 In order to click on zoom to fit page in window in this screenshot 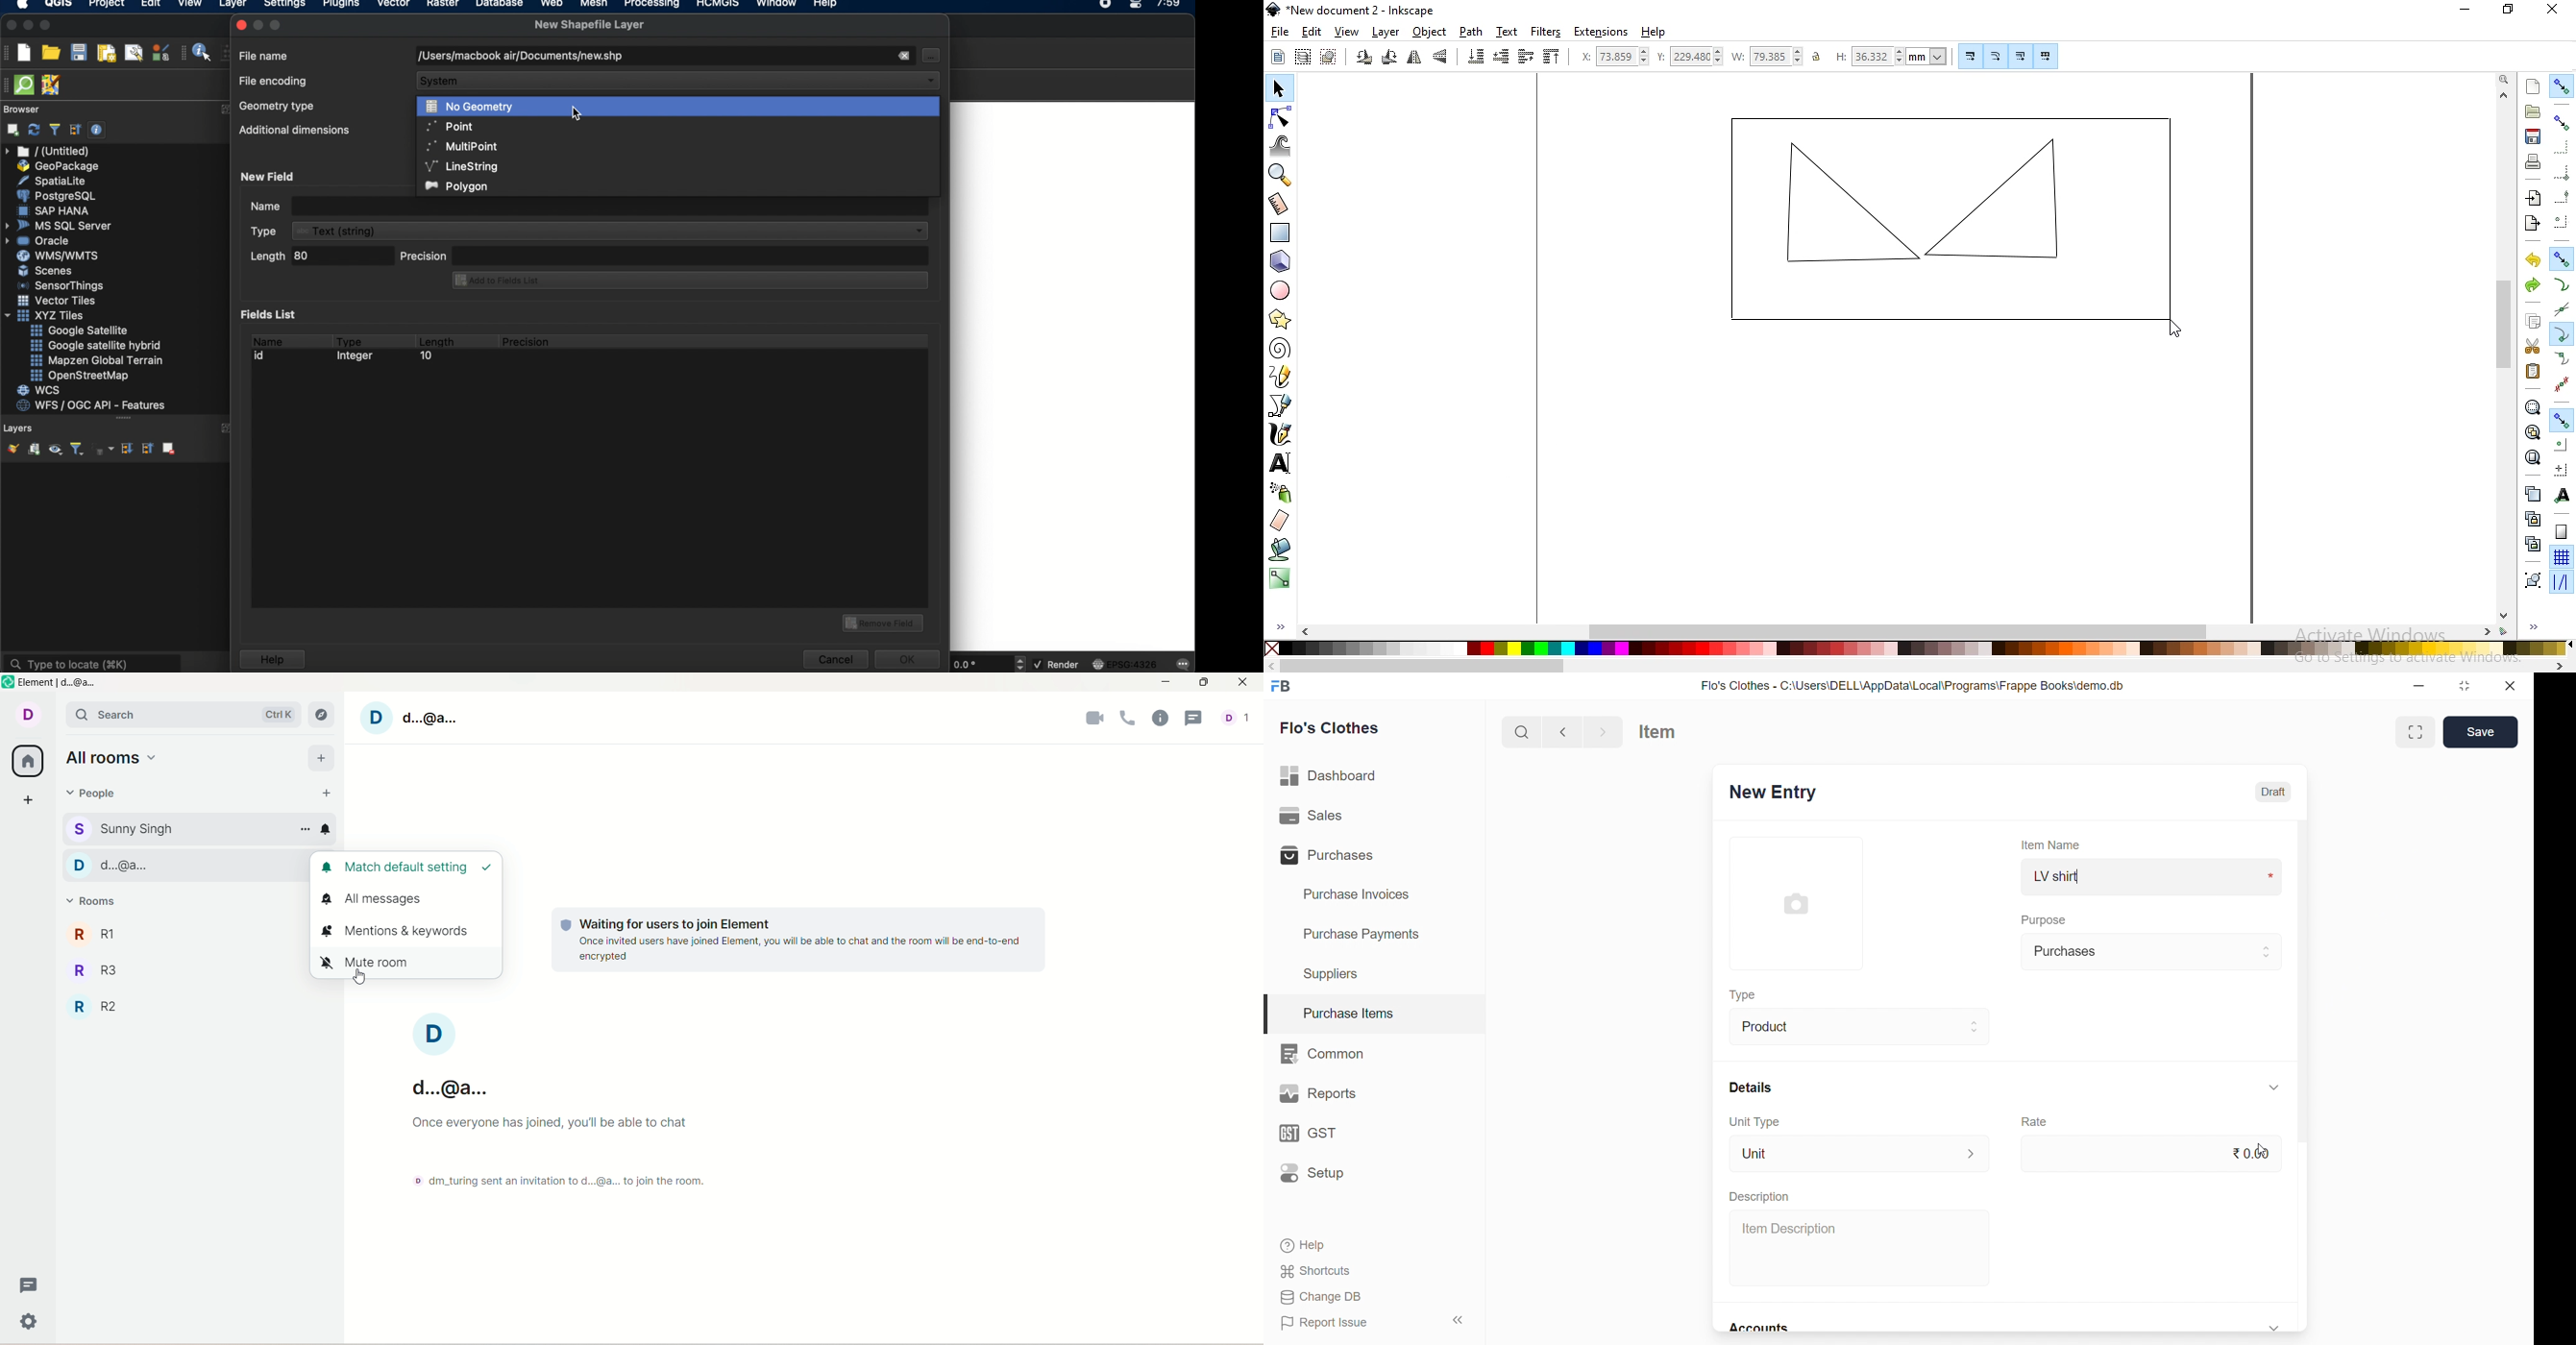, I will do `click(2533, 456)`.